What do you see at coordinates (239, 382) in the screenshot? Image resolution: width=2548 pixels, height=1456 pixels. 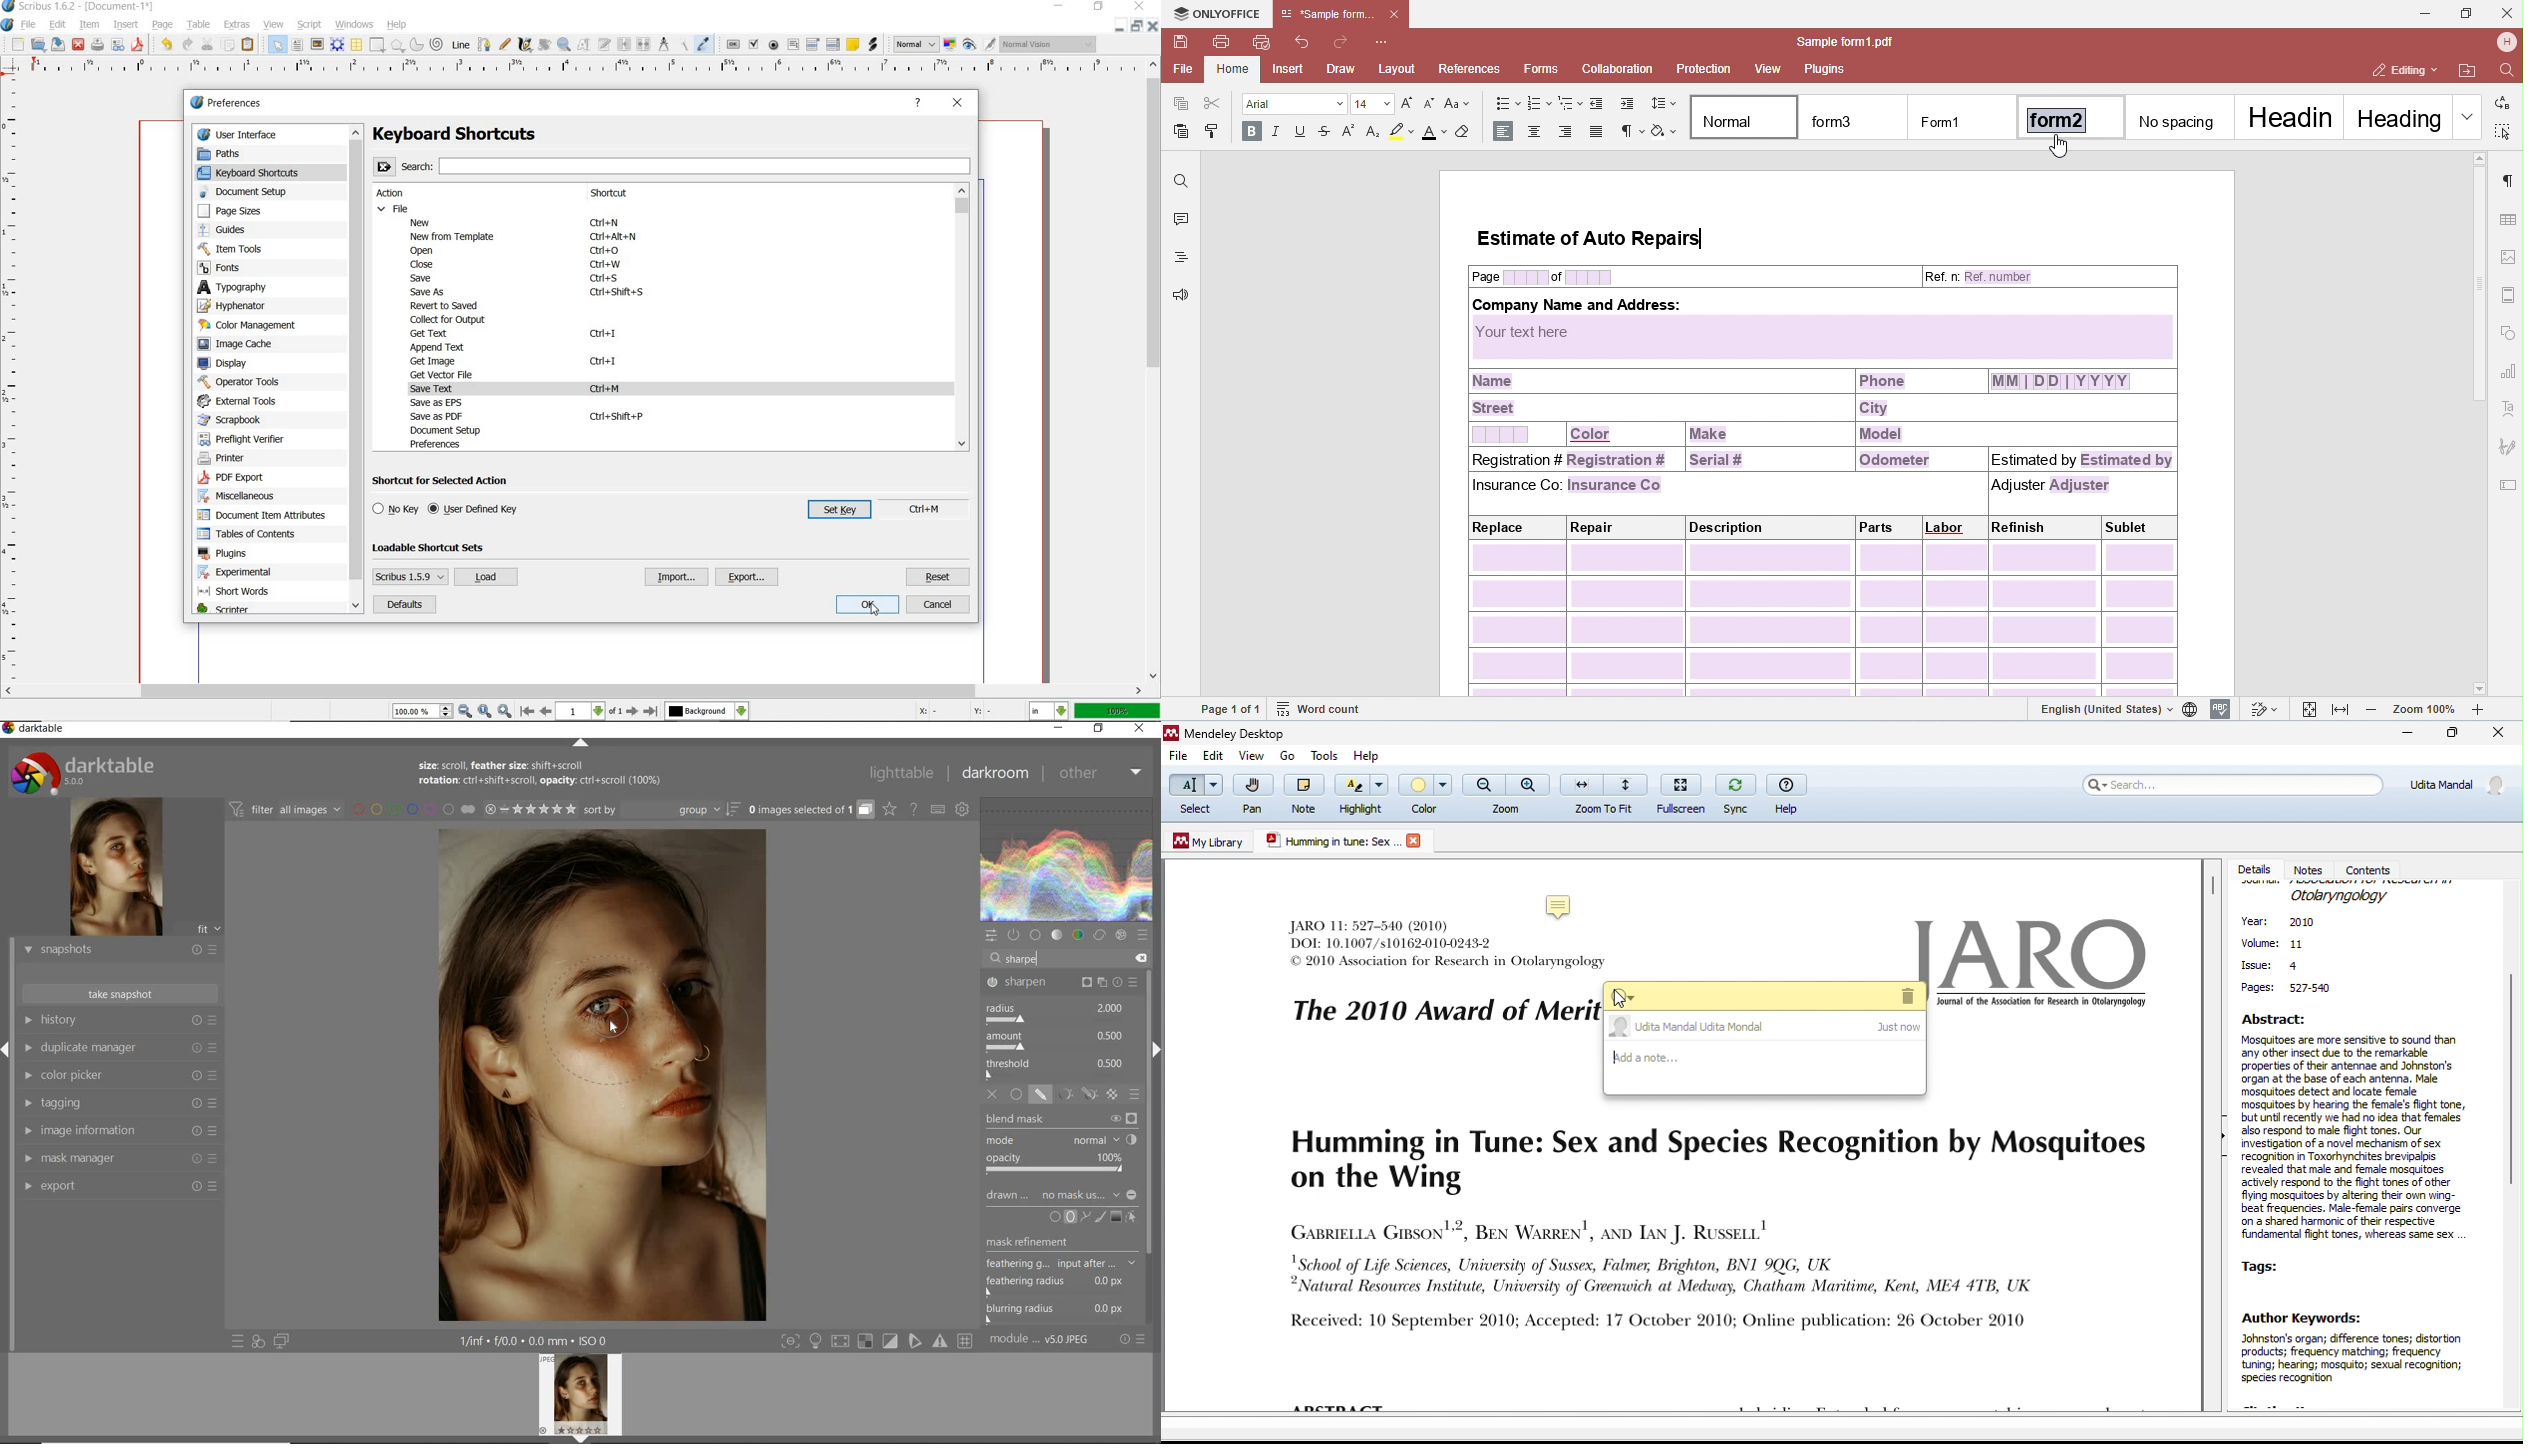 I see `operator tools` at bounding box center [239, 382].